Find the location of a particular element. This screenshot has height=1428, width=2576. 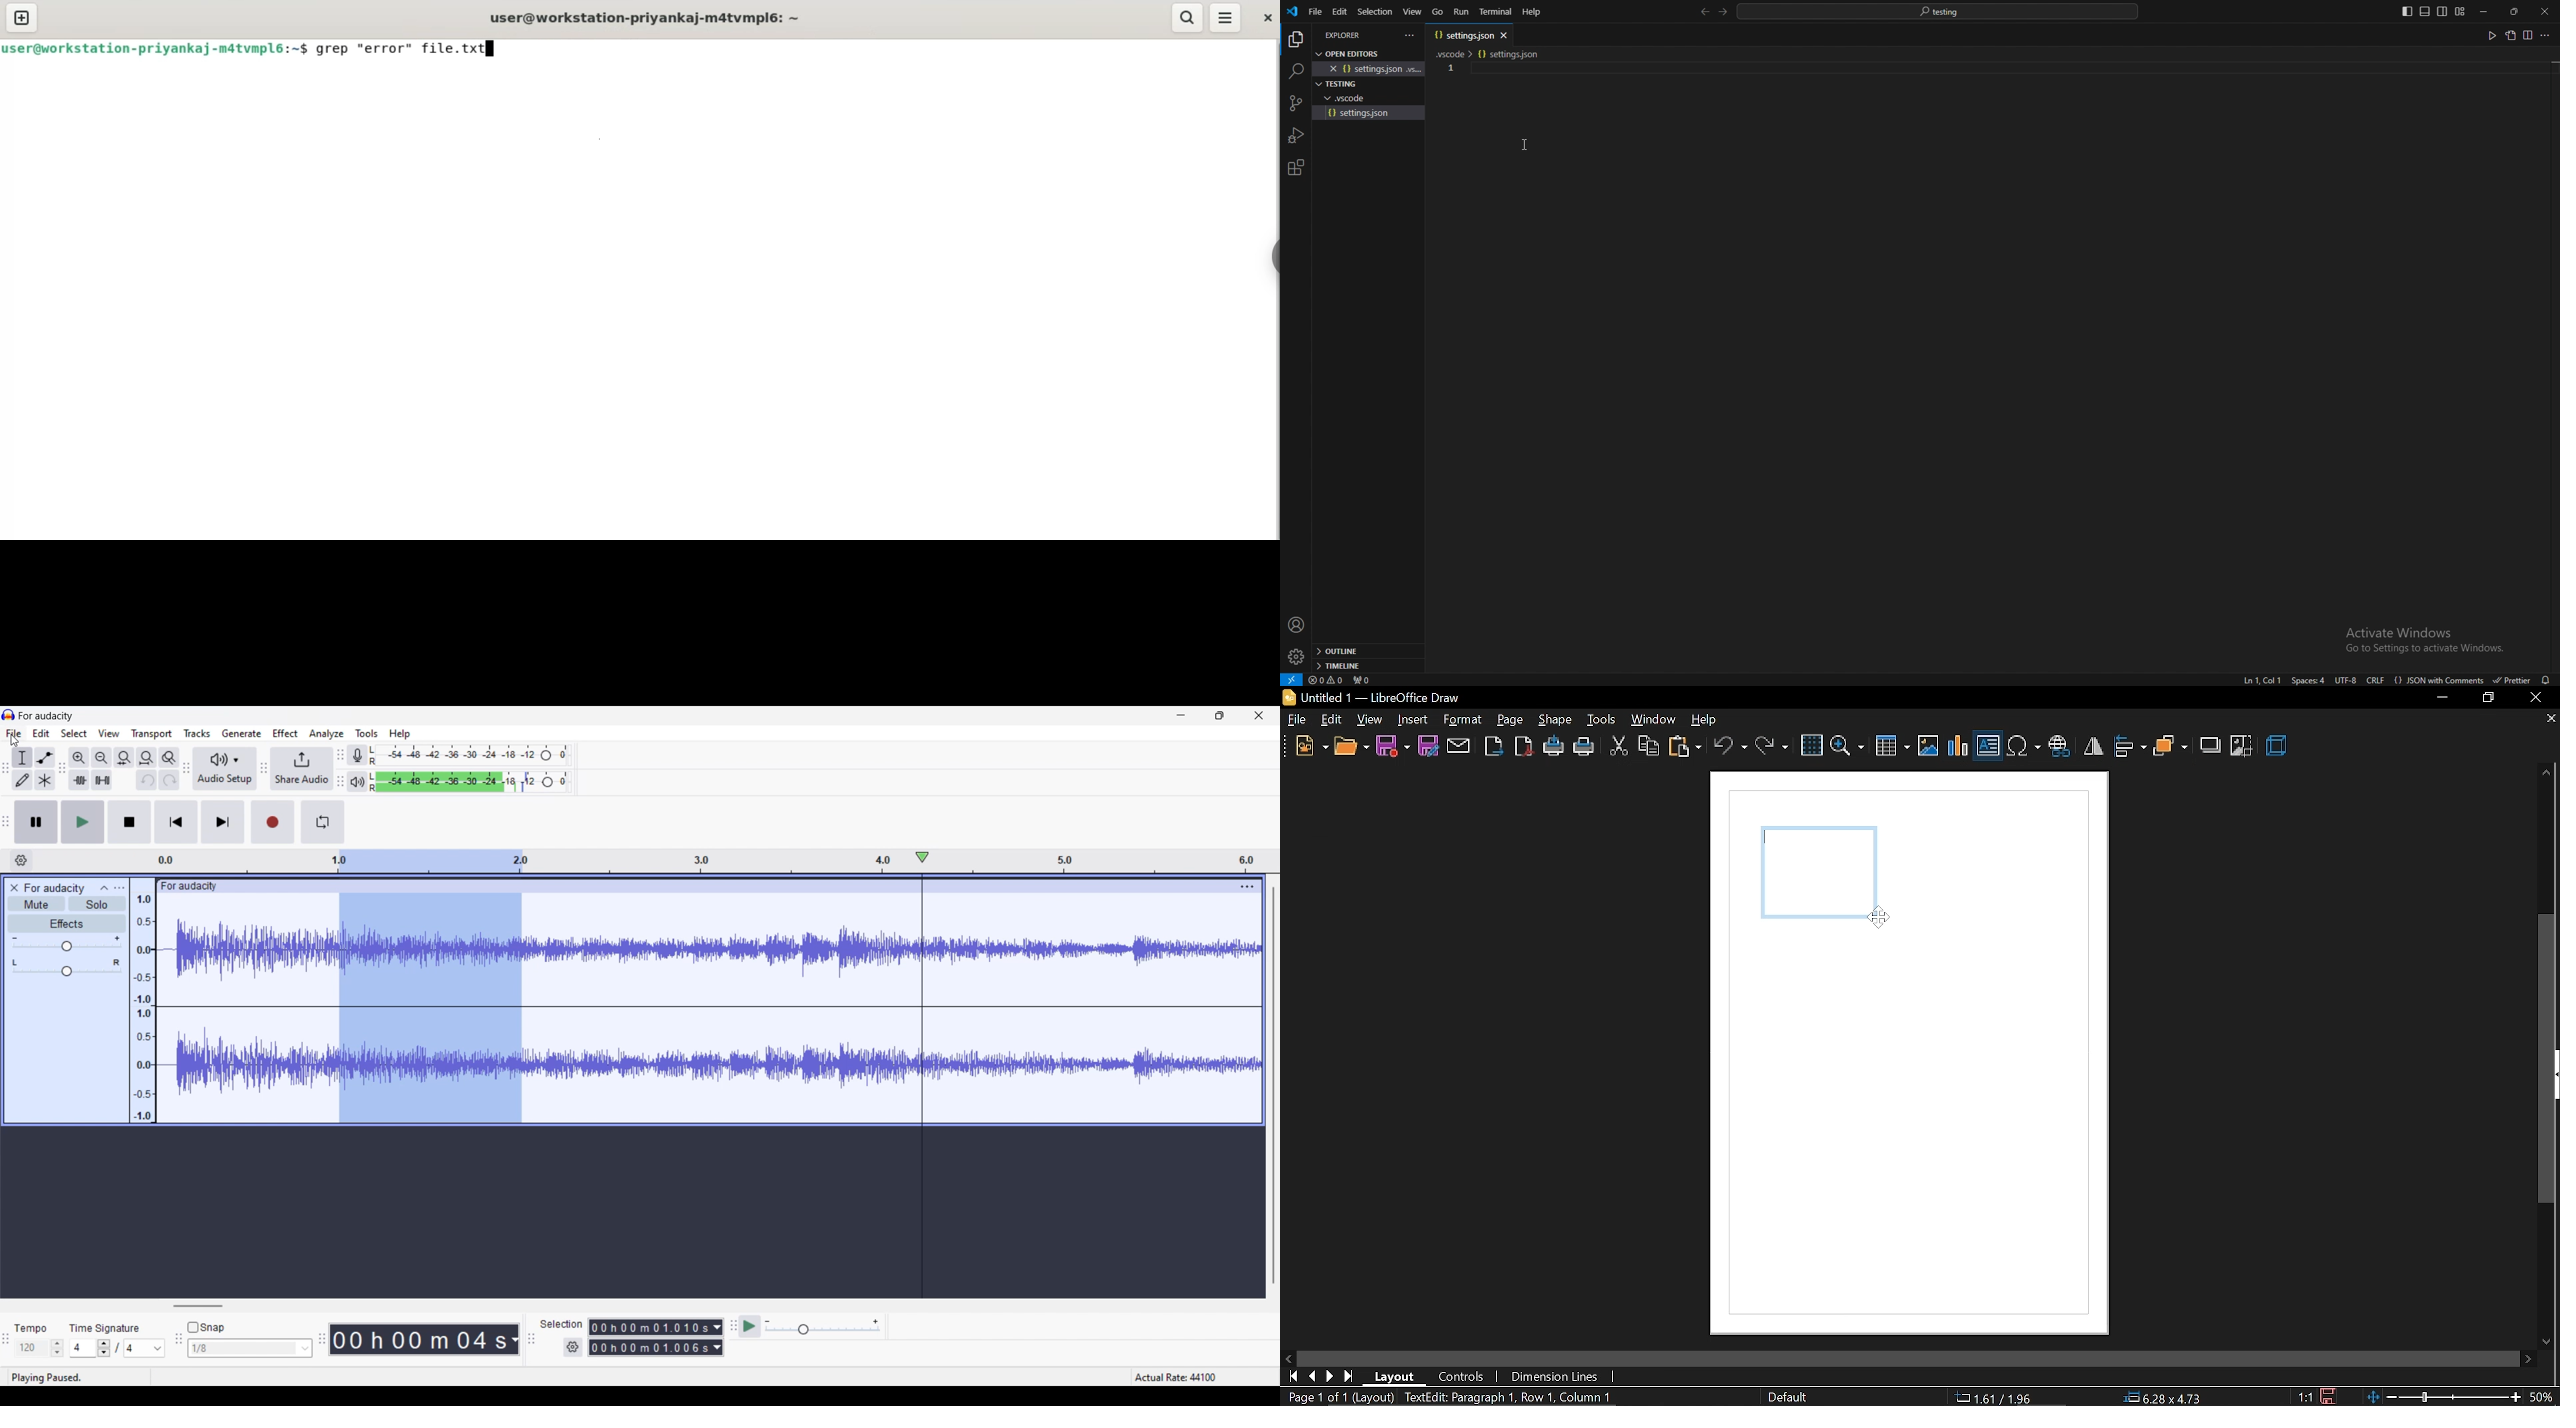

Transport menu is located at coordinates (152, 734).